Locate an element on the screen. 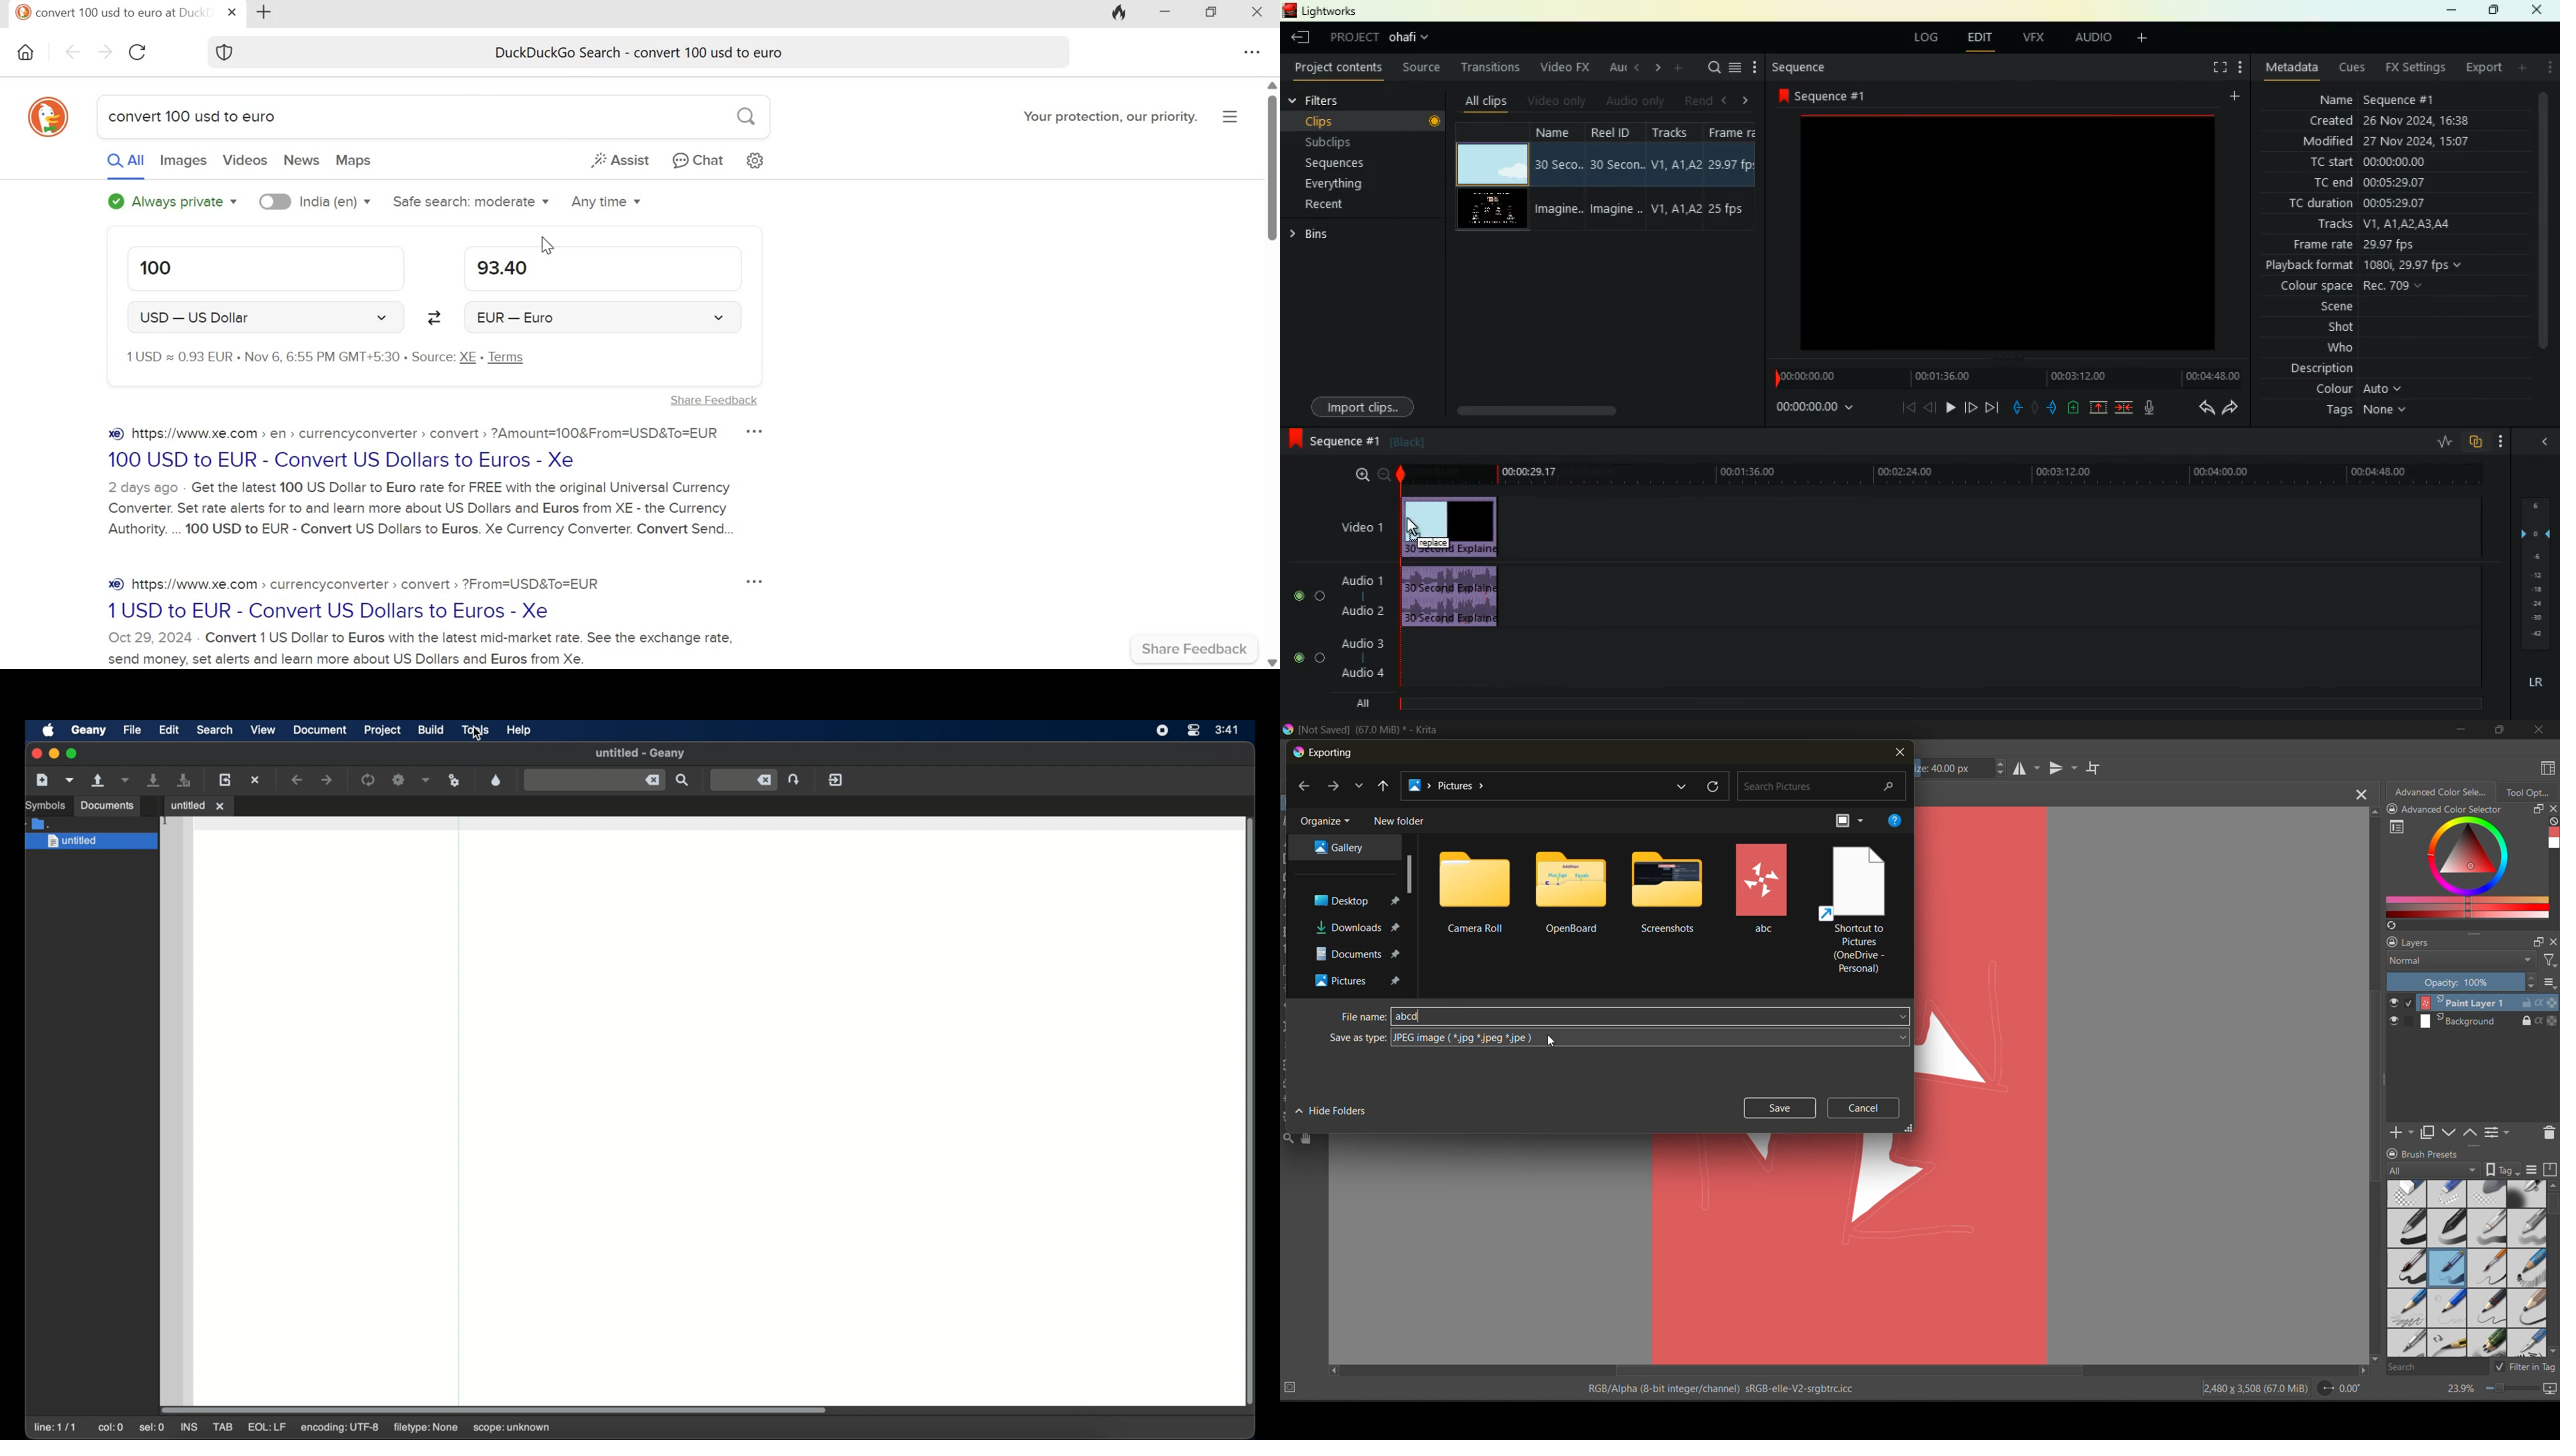 This screenshot has width=2576, height=1456. advanced color selector is located at coordinates (2443, 794).